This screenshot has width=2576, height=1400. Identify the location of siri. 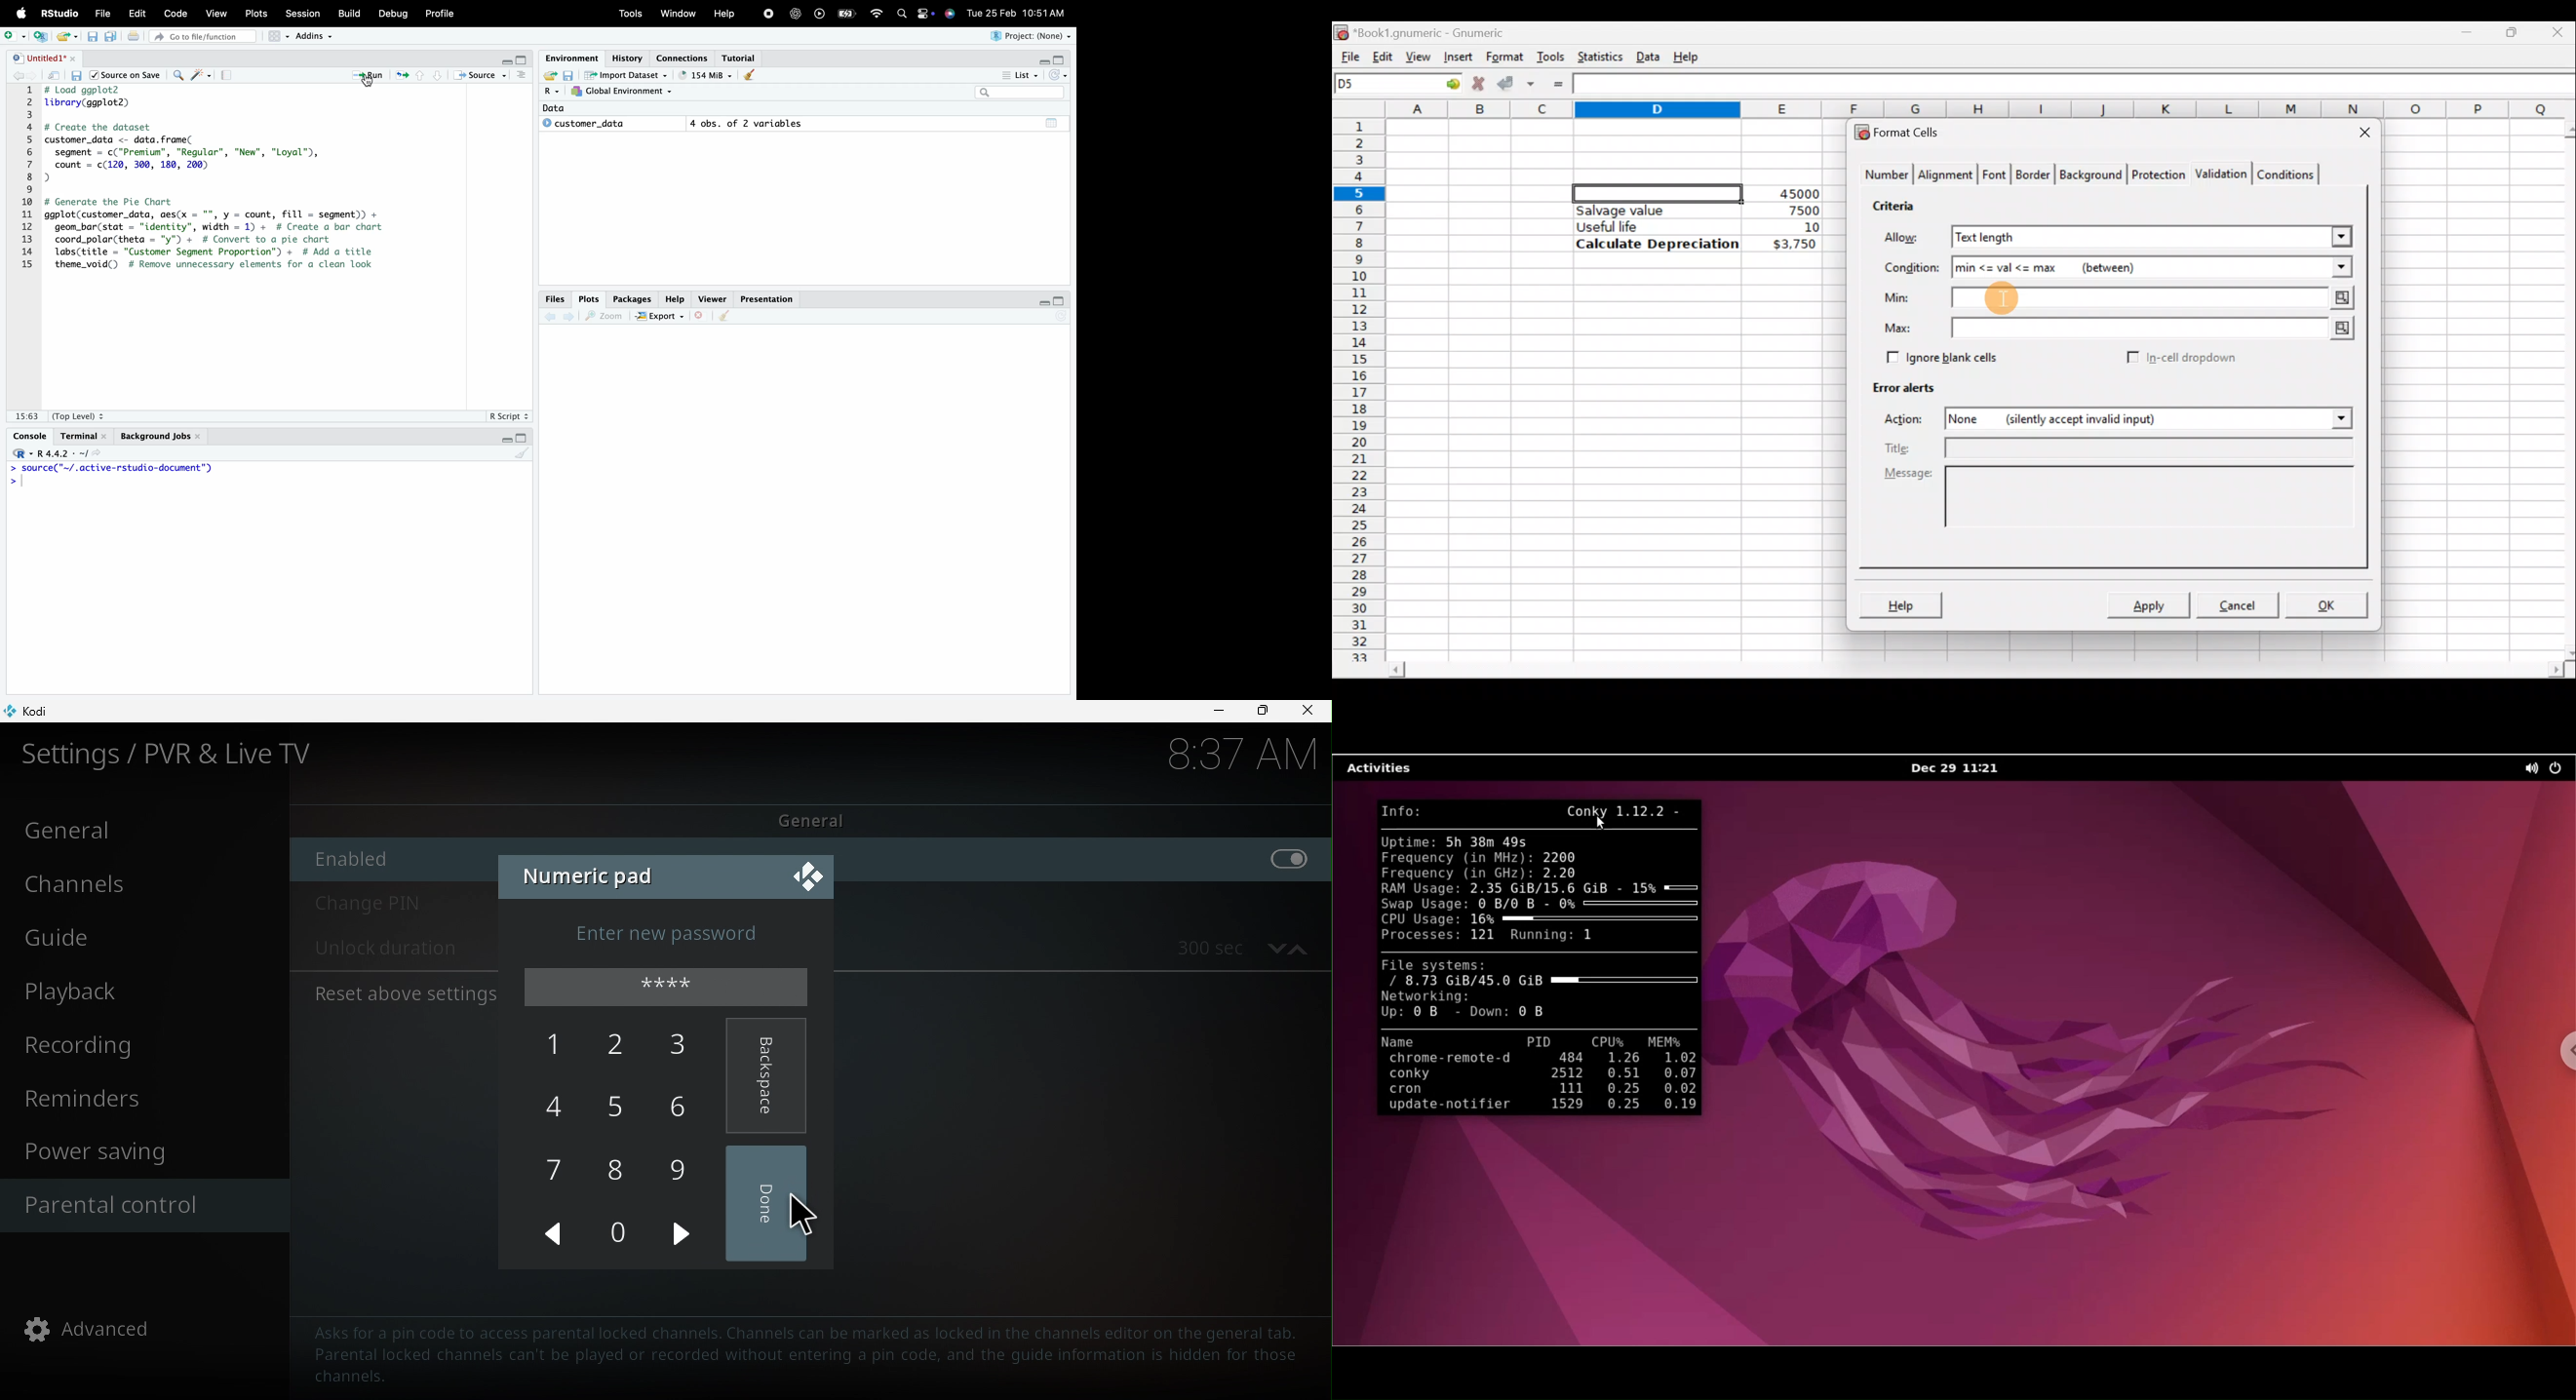
(951, 16).